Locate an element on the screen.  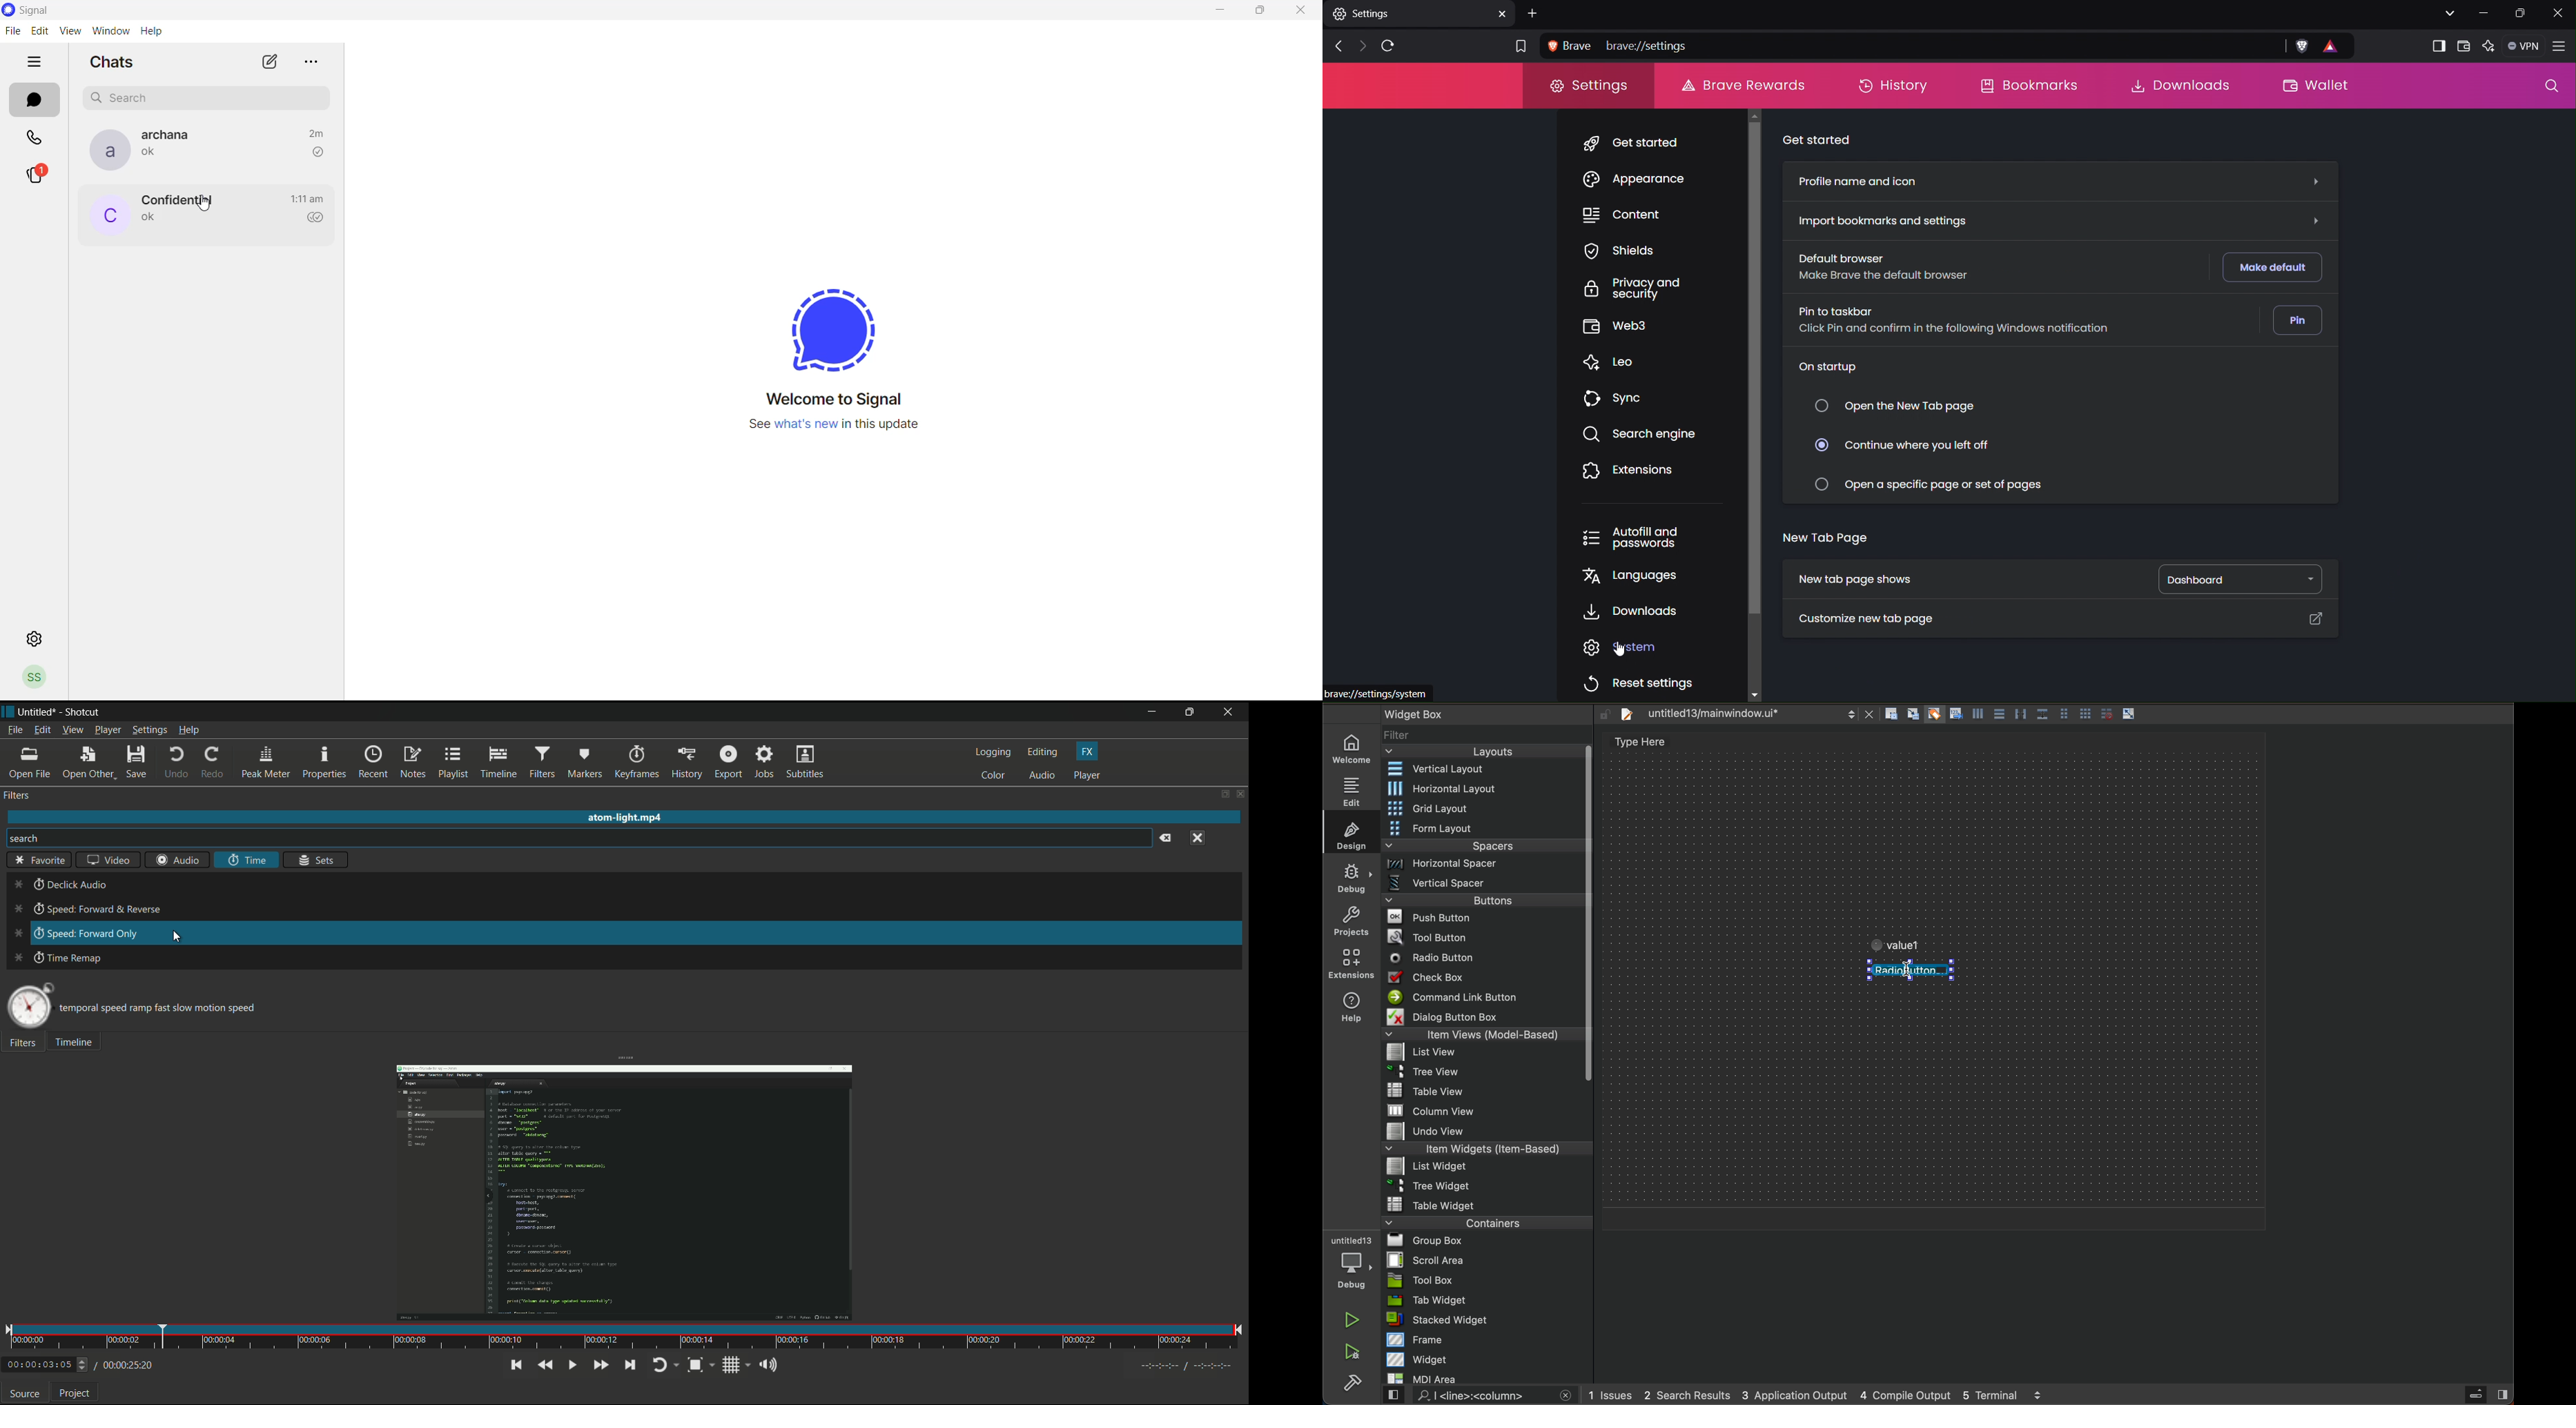
show volume  control is located at coordinates (768, 1367).